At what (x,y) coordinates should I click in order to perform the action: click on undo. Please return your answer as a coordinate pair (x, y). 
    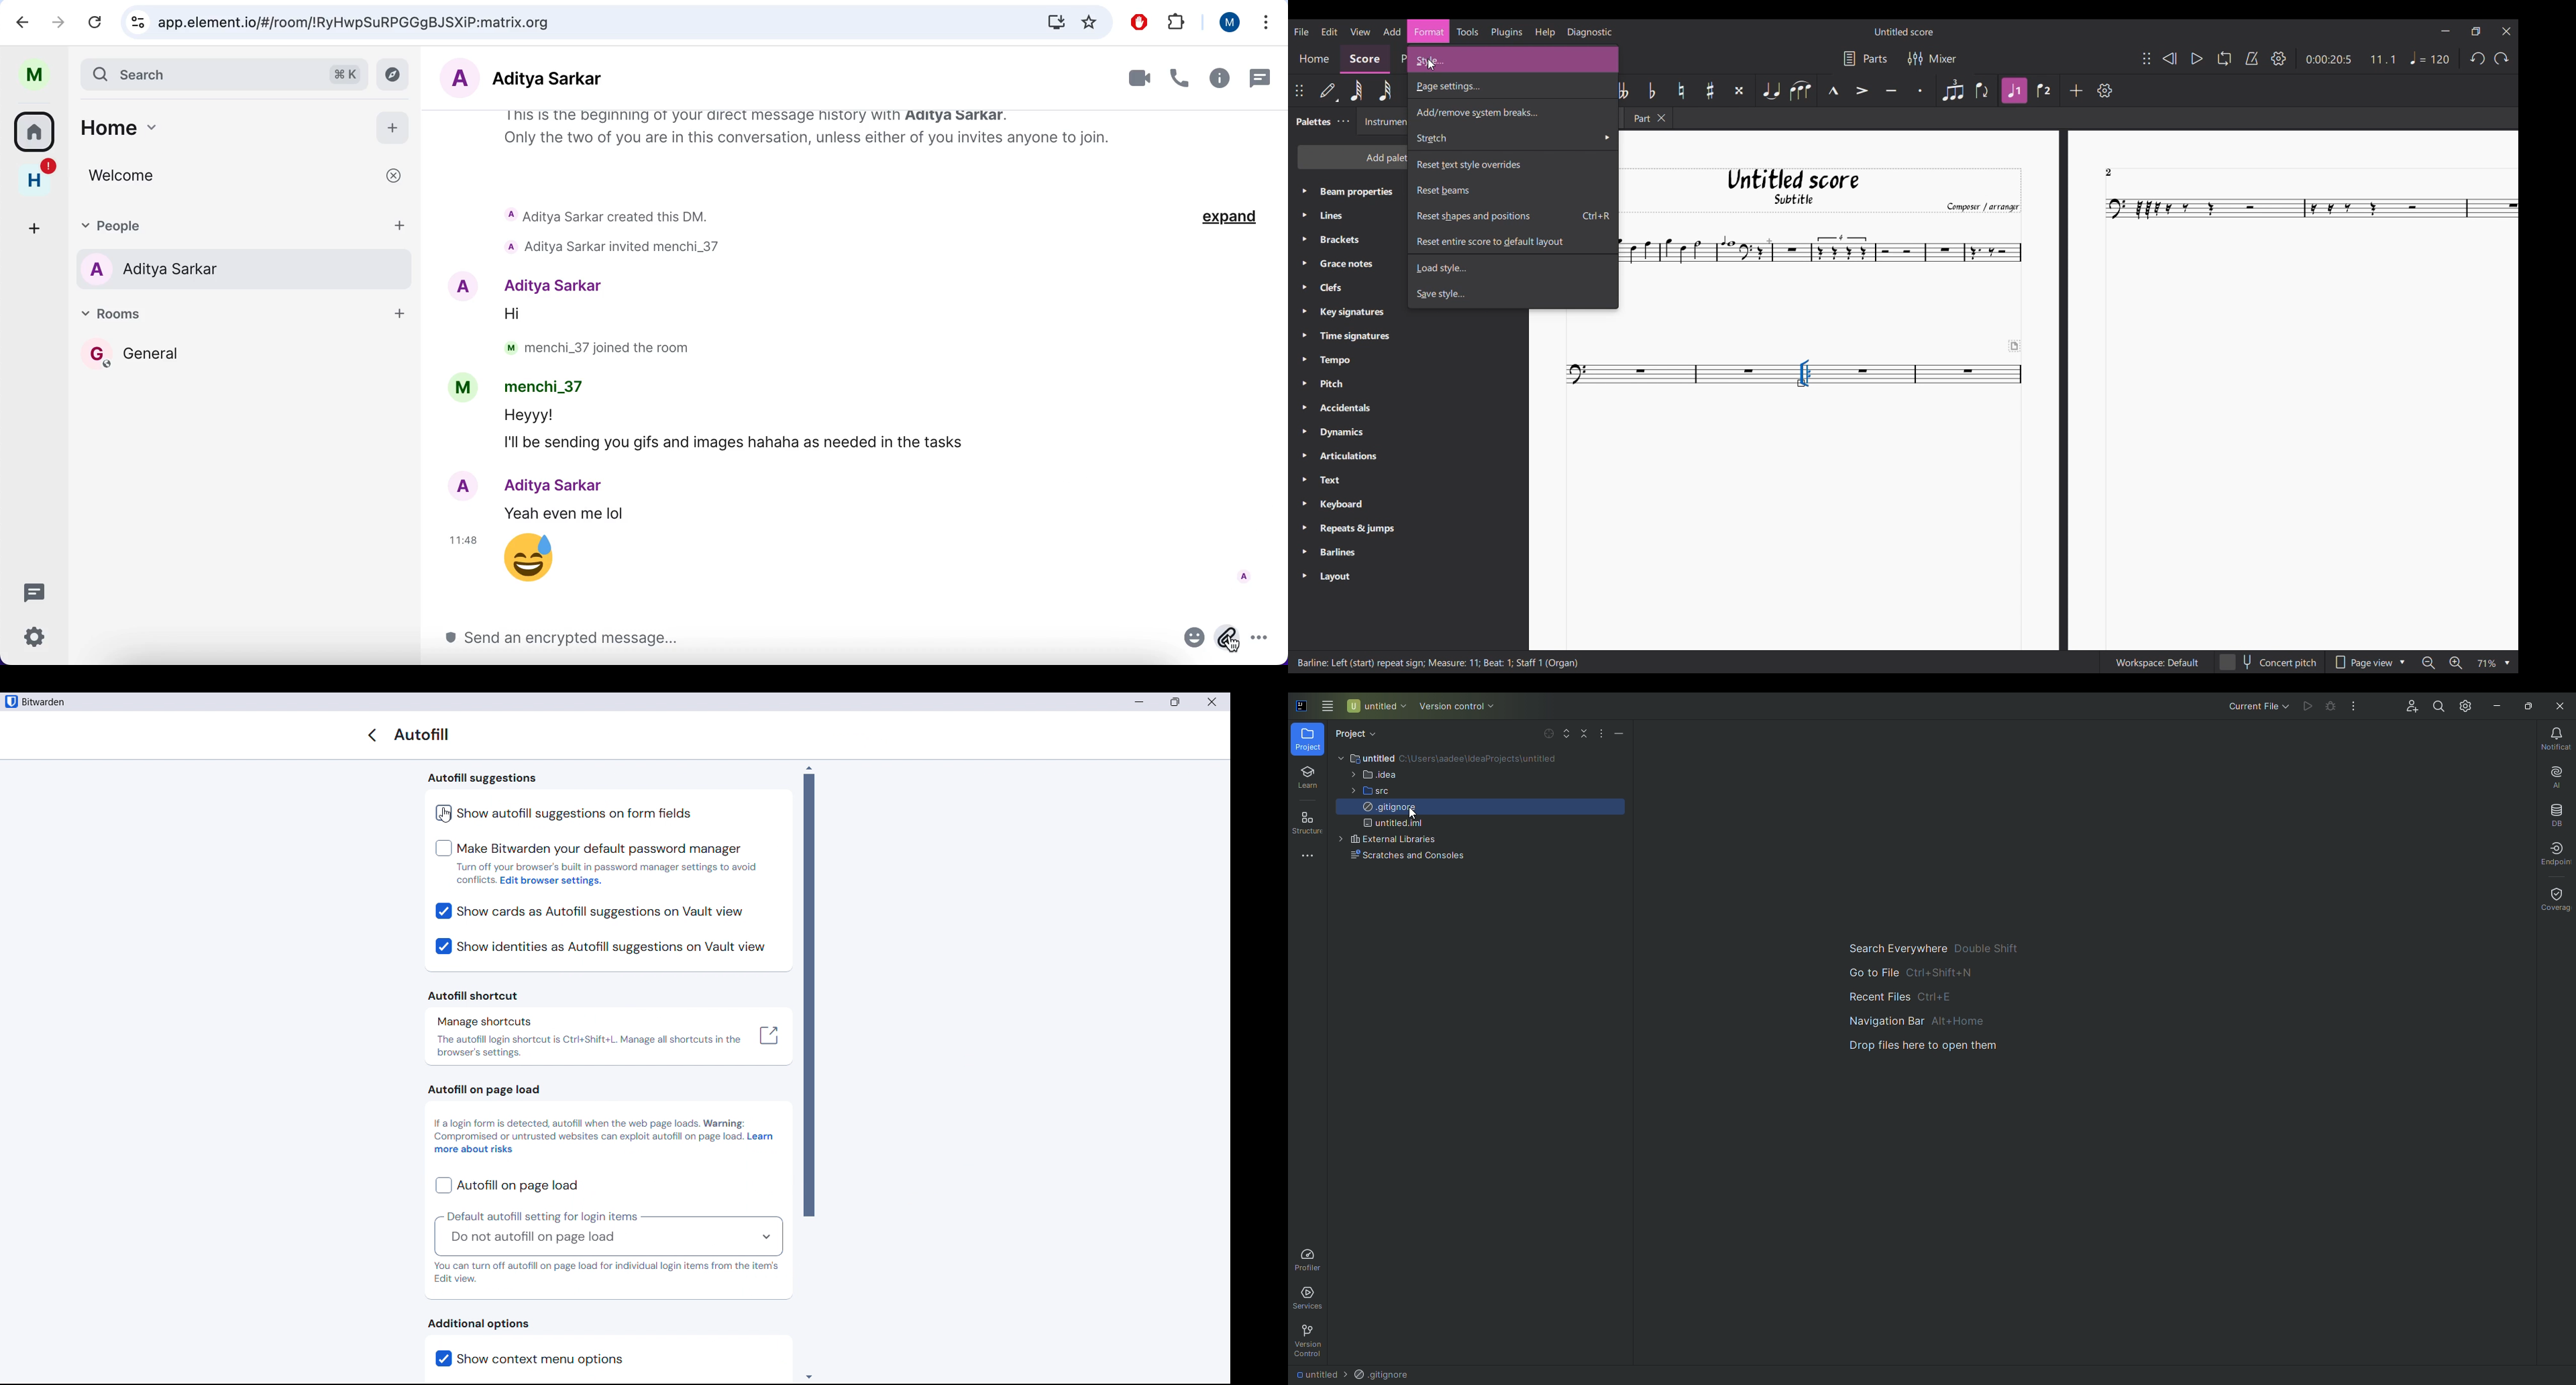
    Looking at the image, I should click on (27, 22).